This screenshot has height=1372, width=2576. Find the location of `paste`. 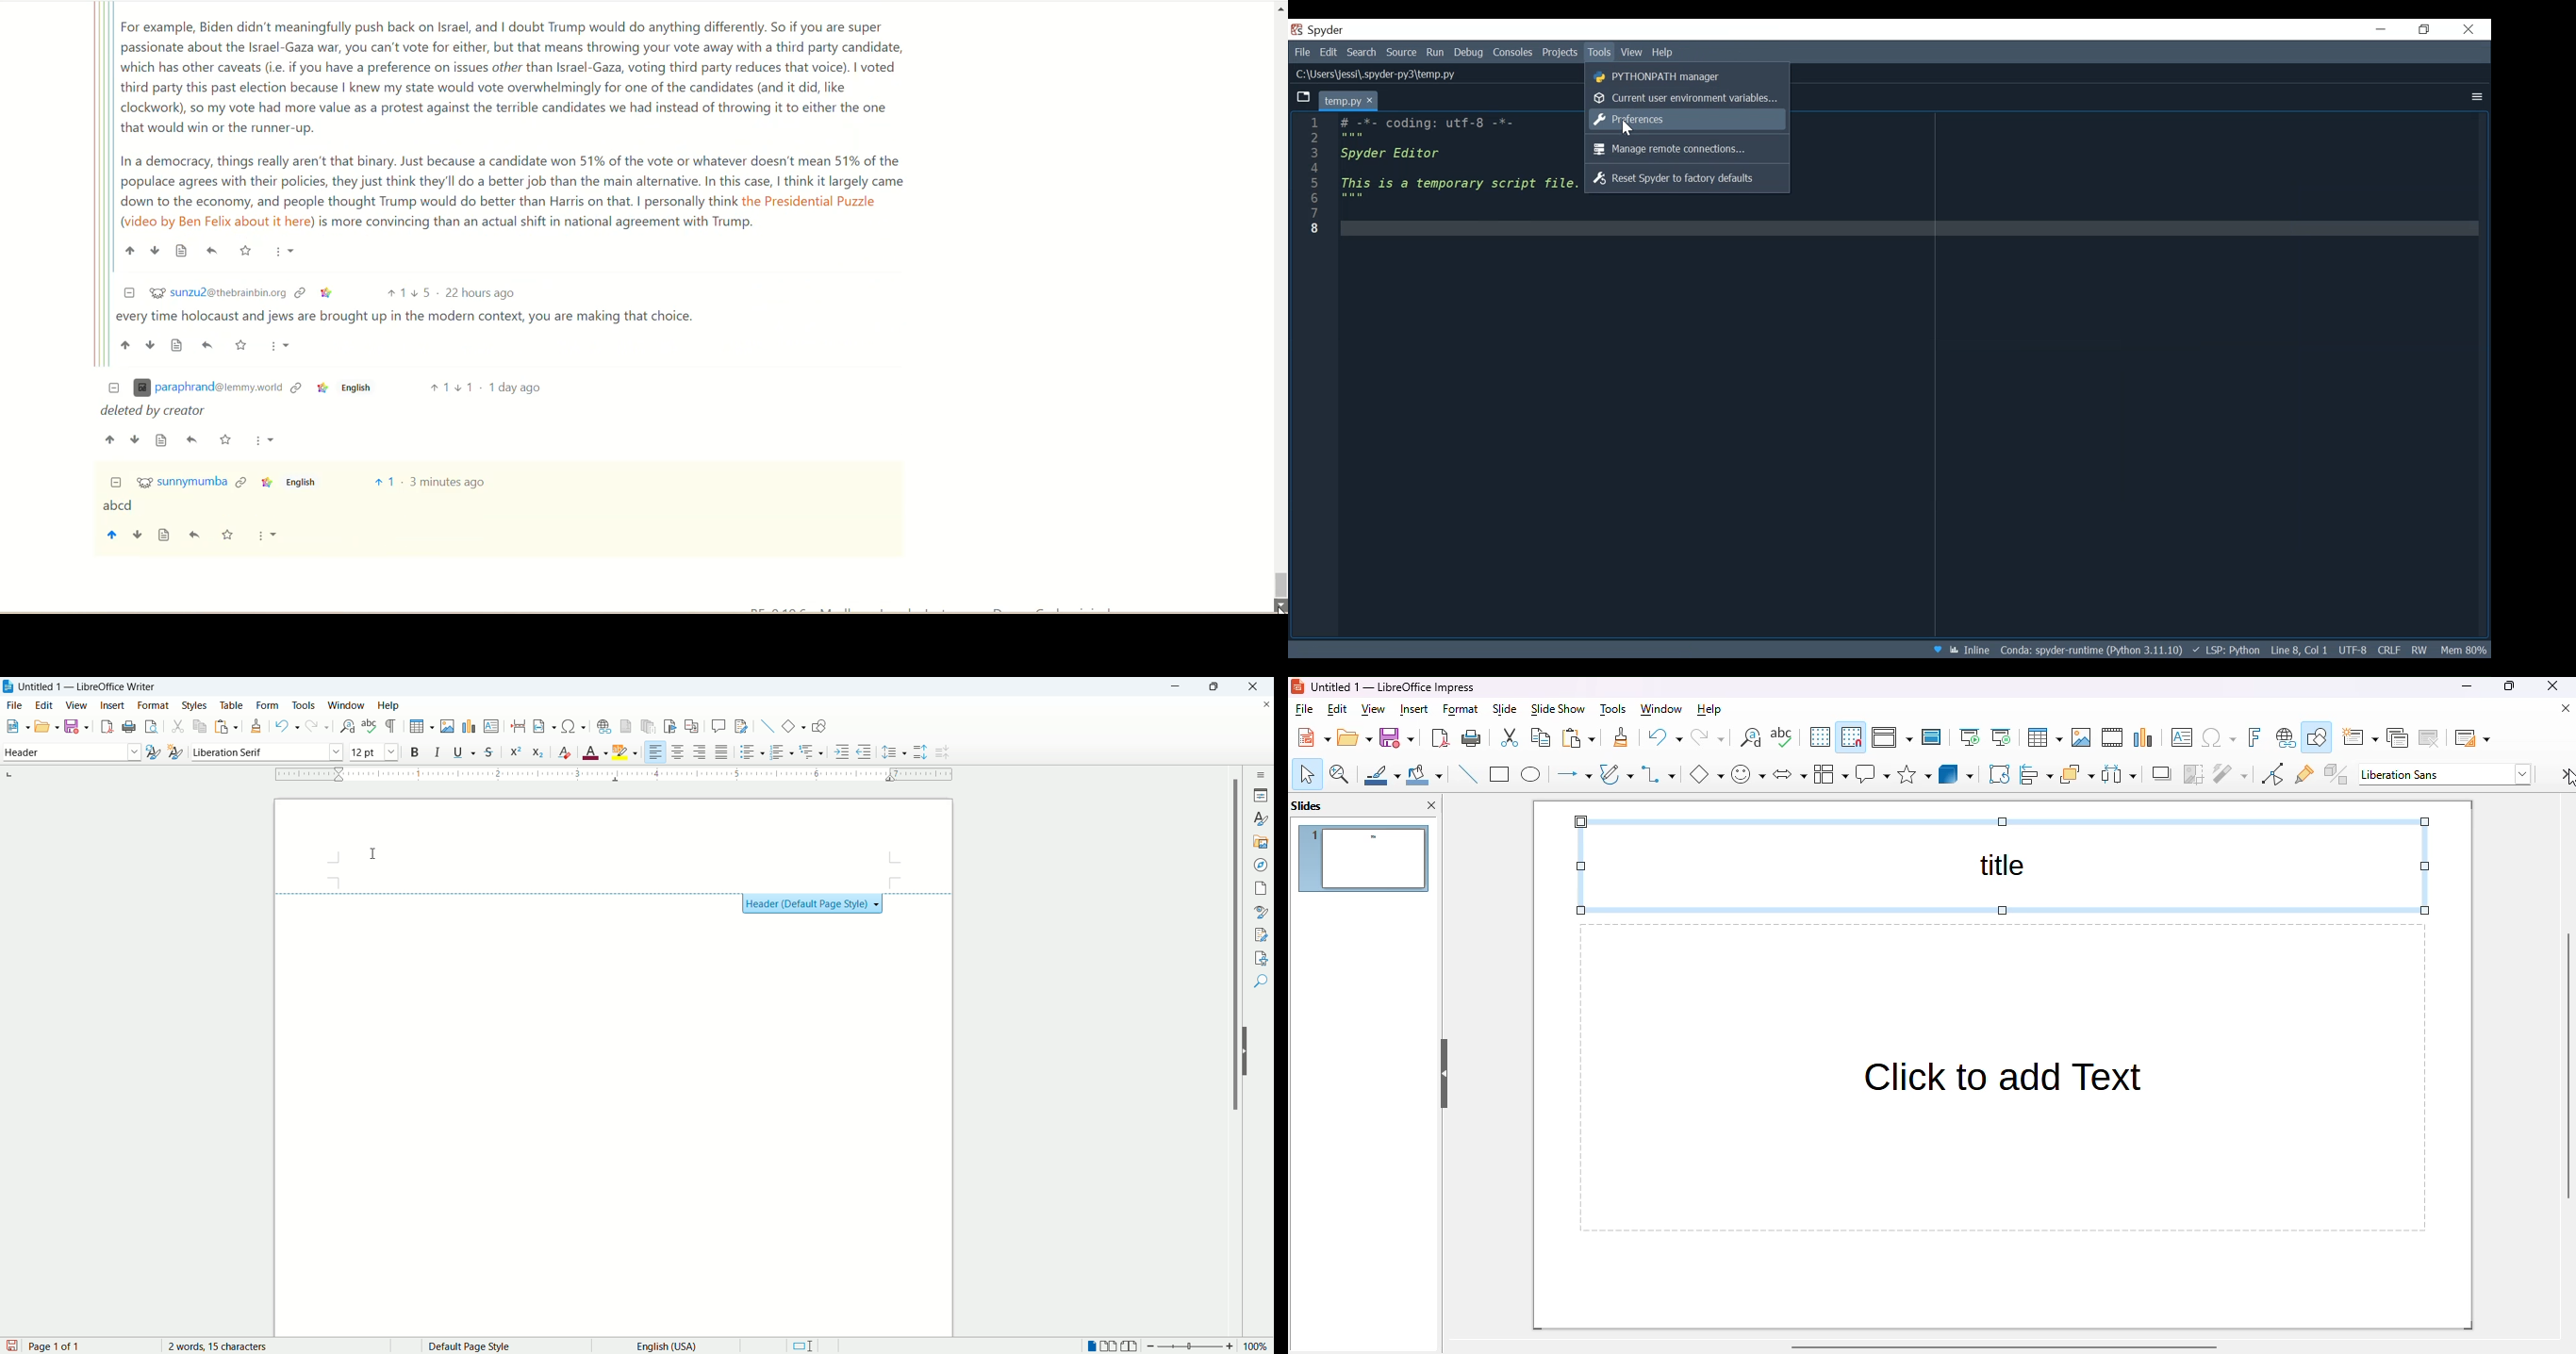

paste is located at coordinates (226, 727).